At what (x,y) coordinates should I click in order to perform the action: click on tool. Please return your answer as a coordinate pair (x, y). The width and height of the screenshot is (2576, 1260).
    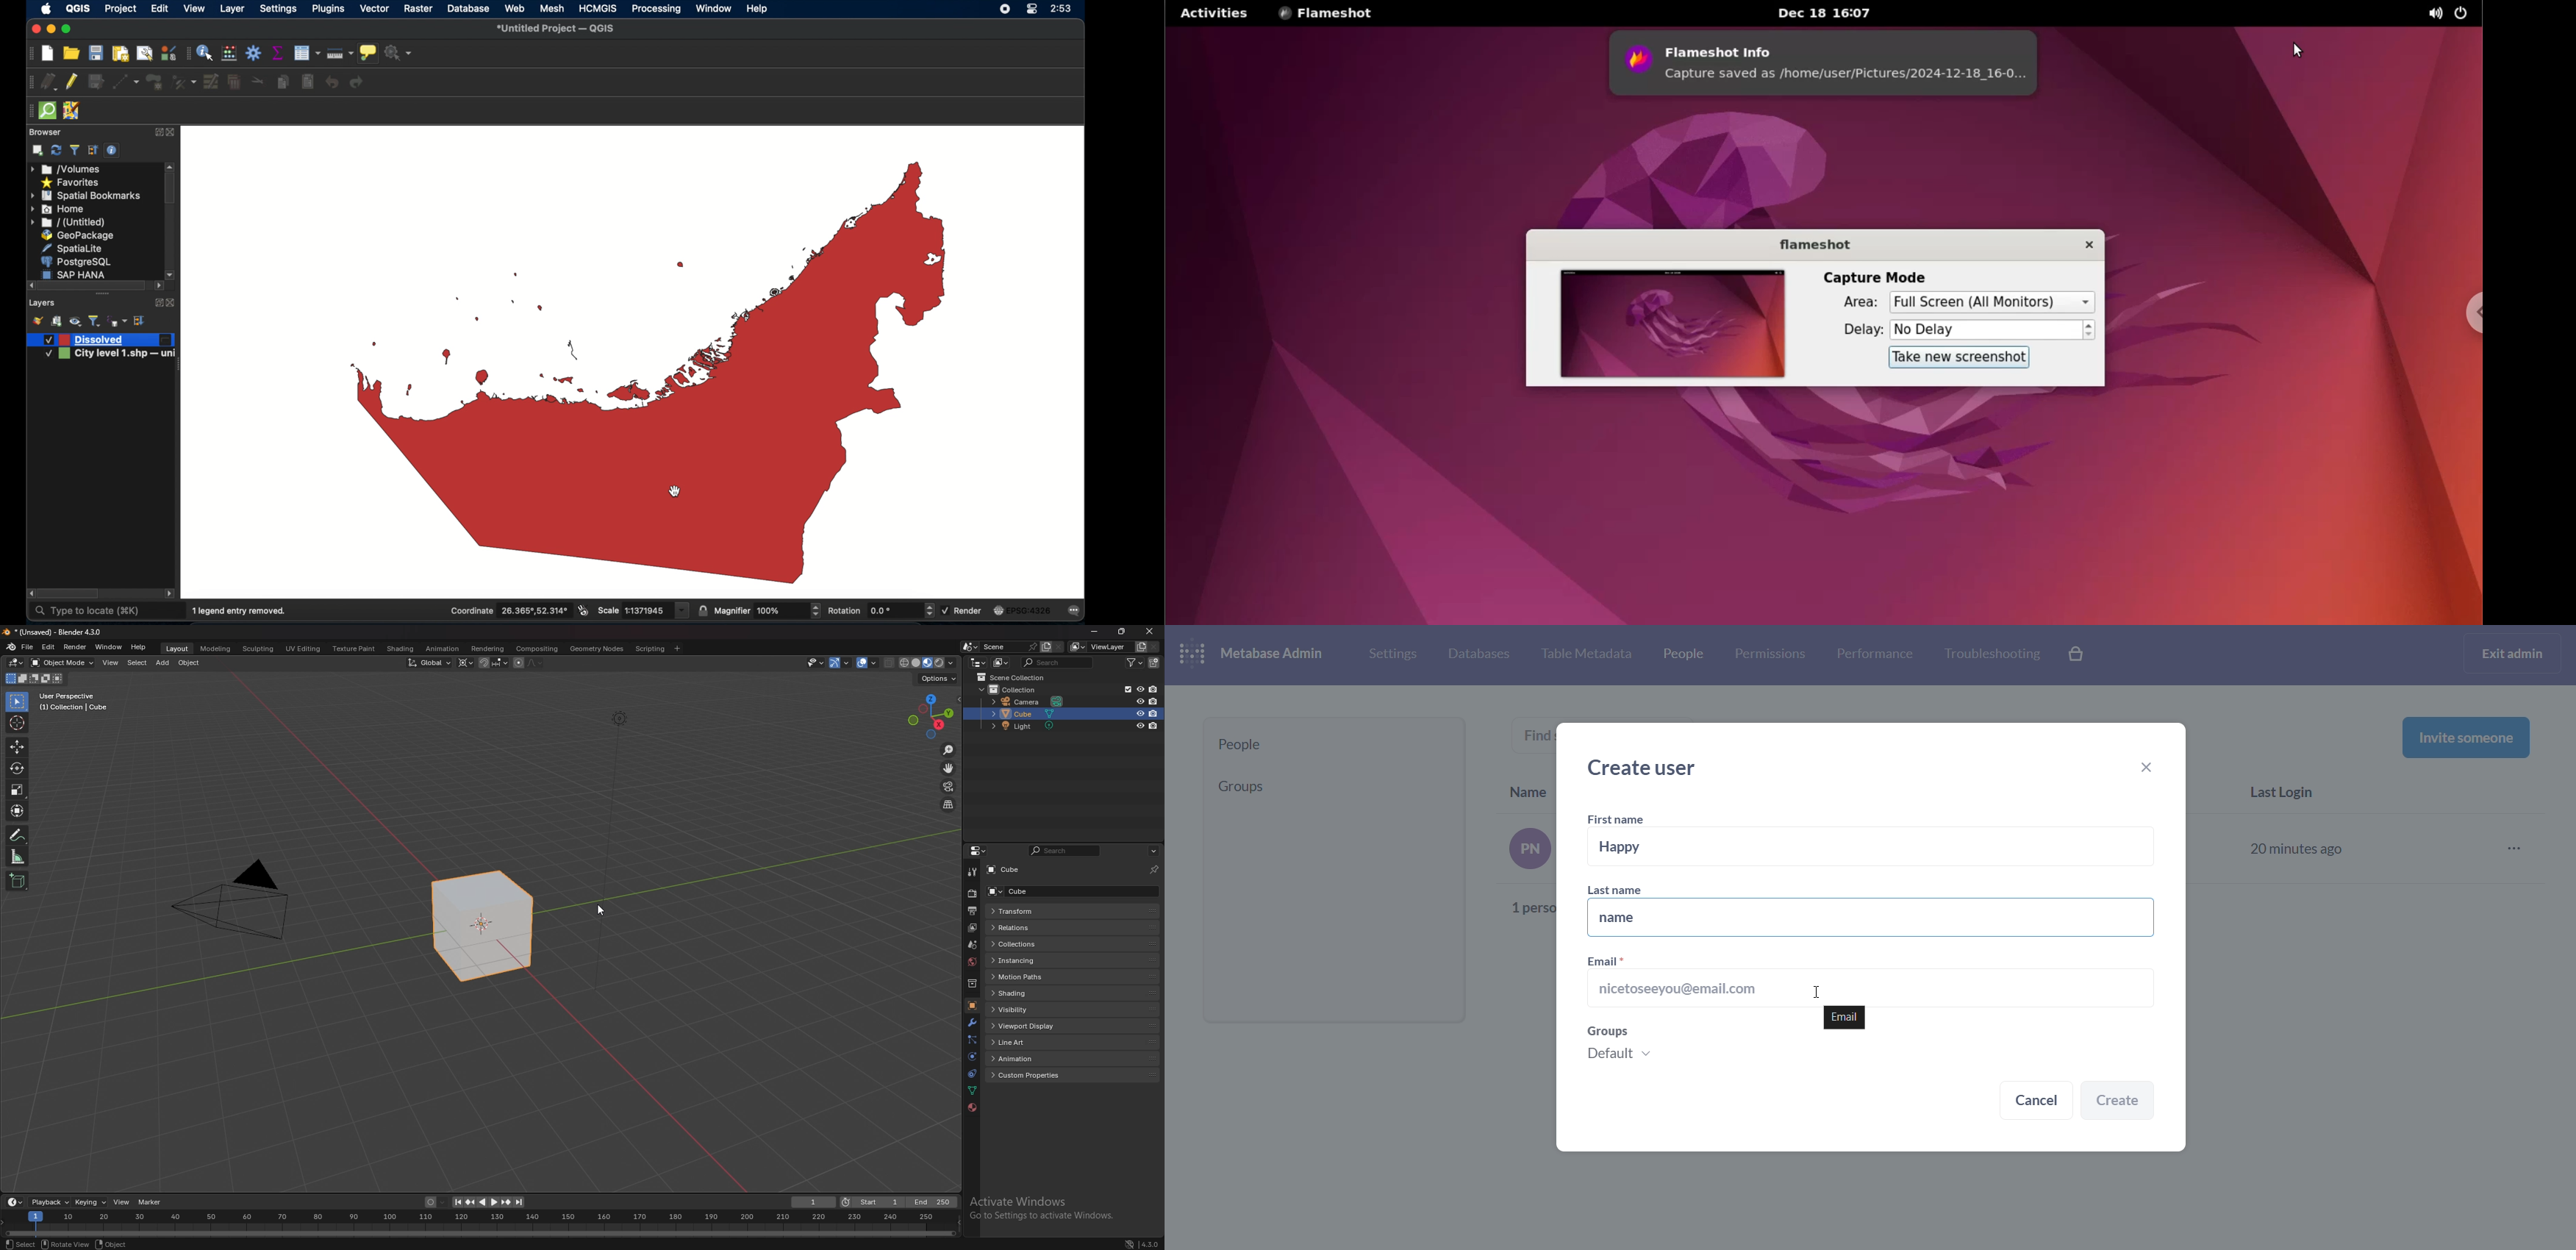
    Looking at the image, I should click on (971, 873).